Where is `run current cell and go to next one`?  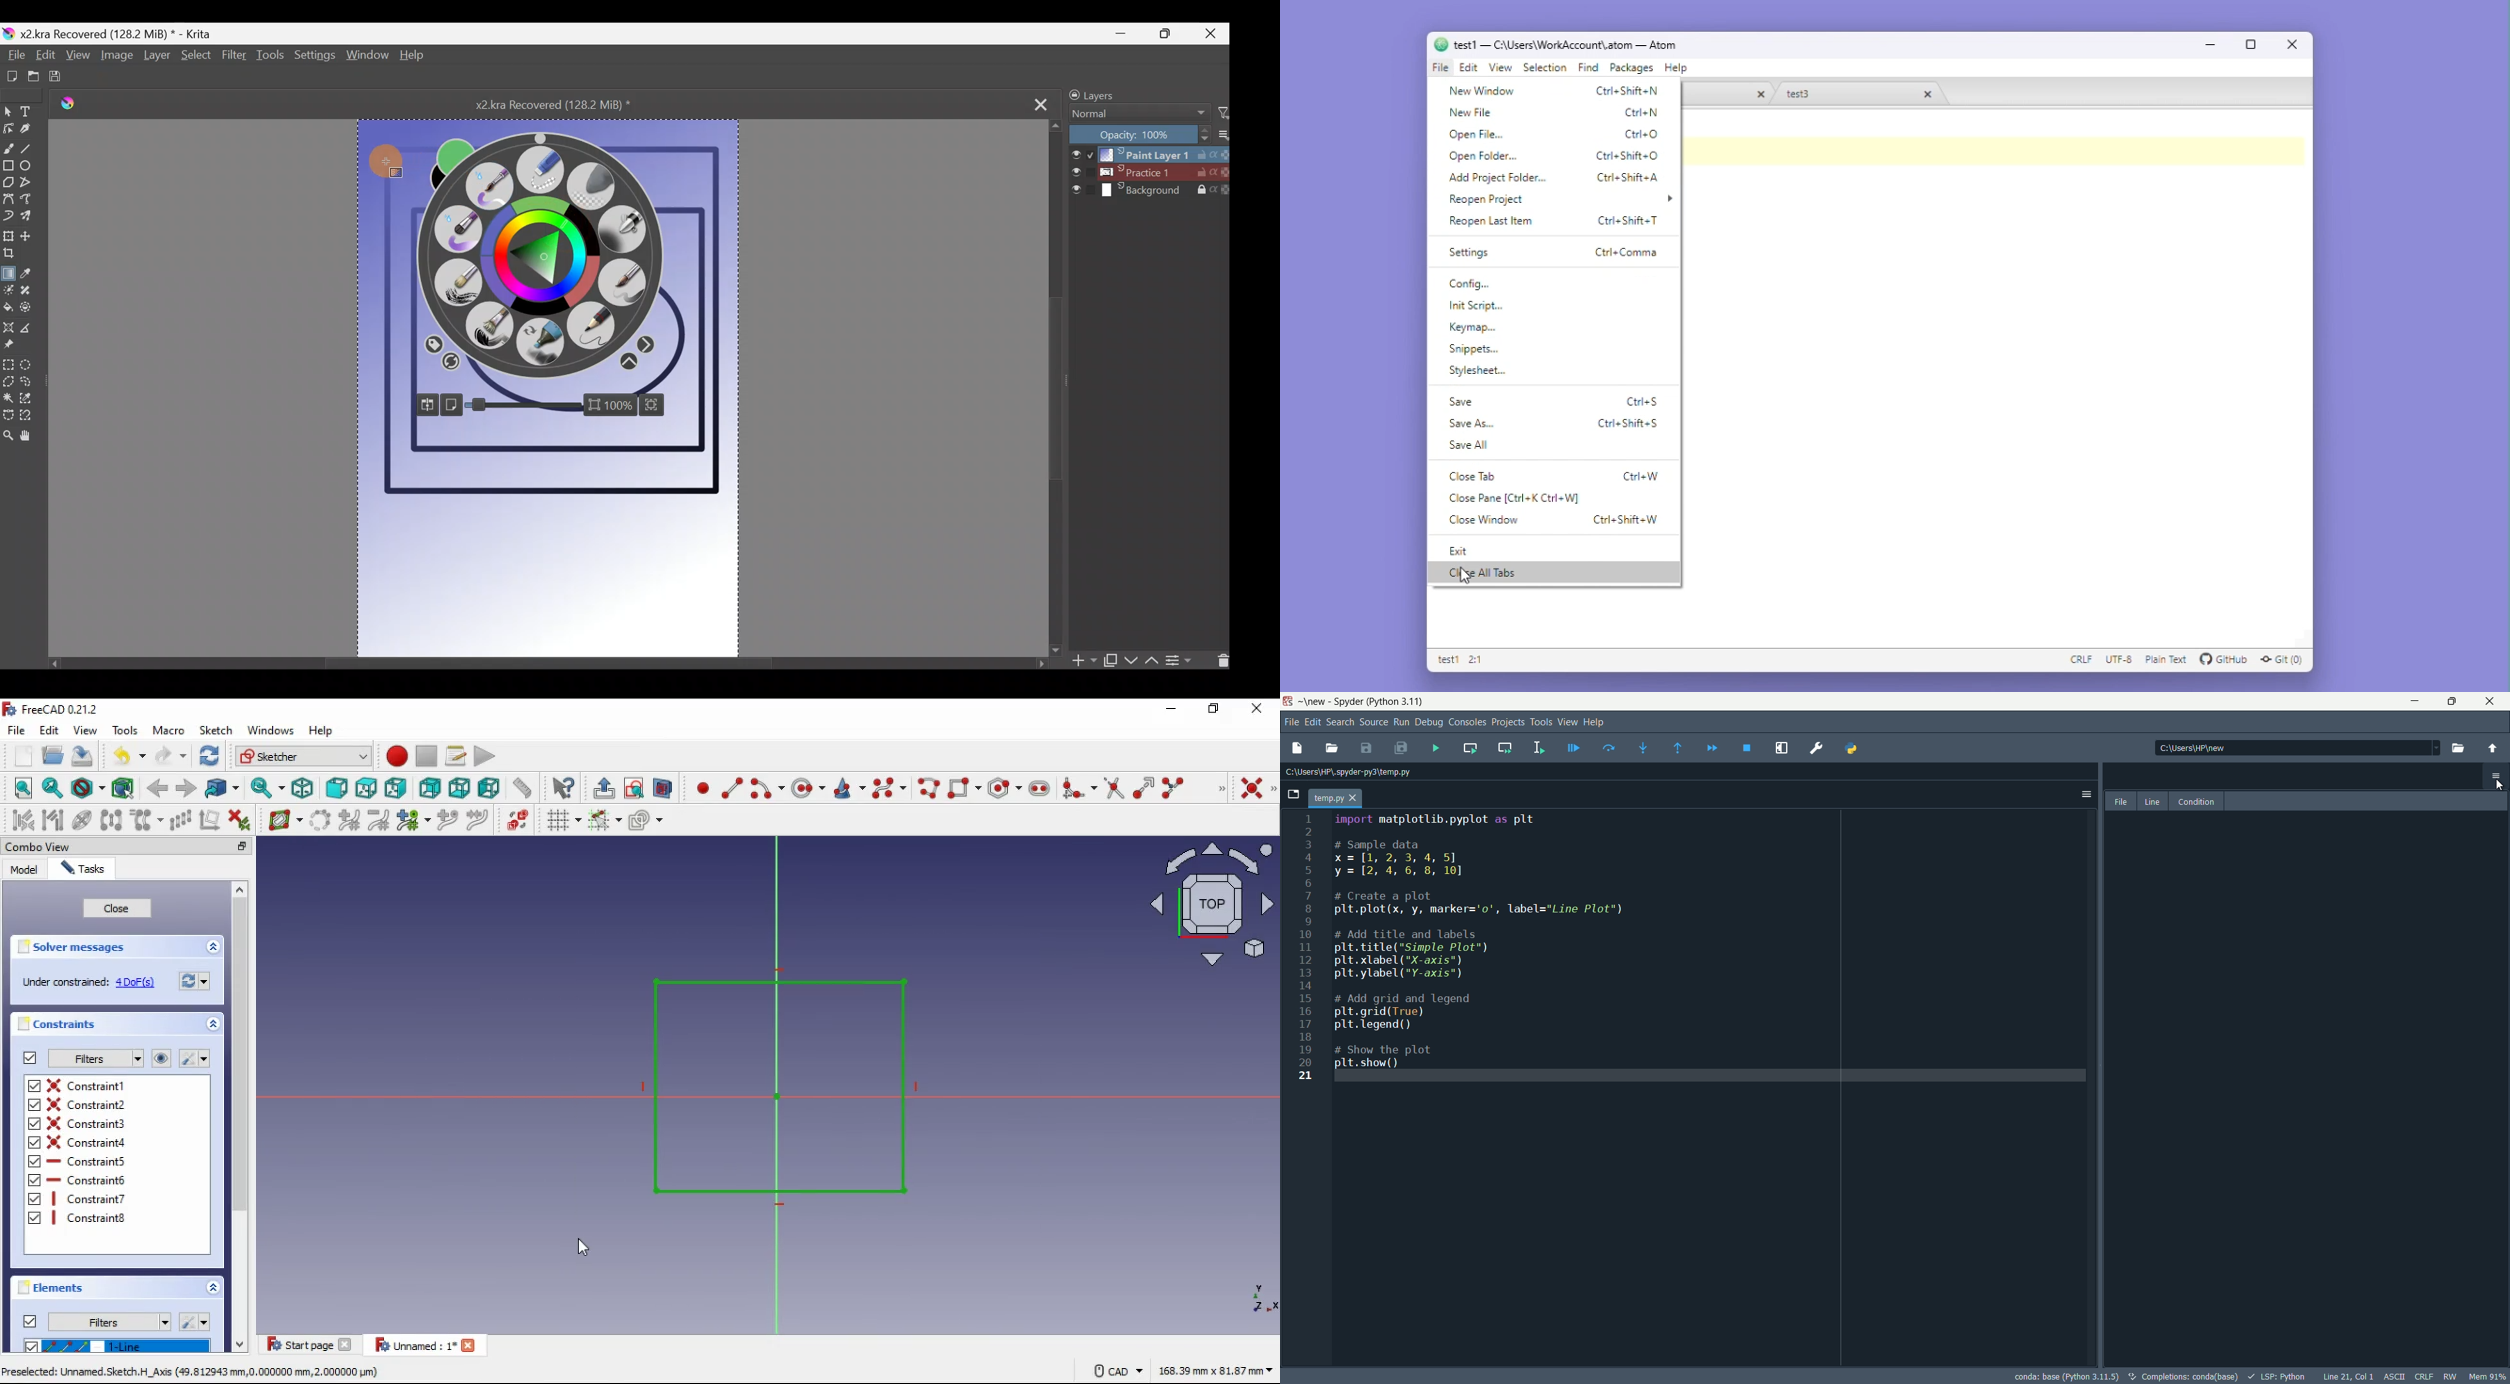 run current cell and go to next one is located at coordinates (1503, 746).